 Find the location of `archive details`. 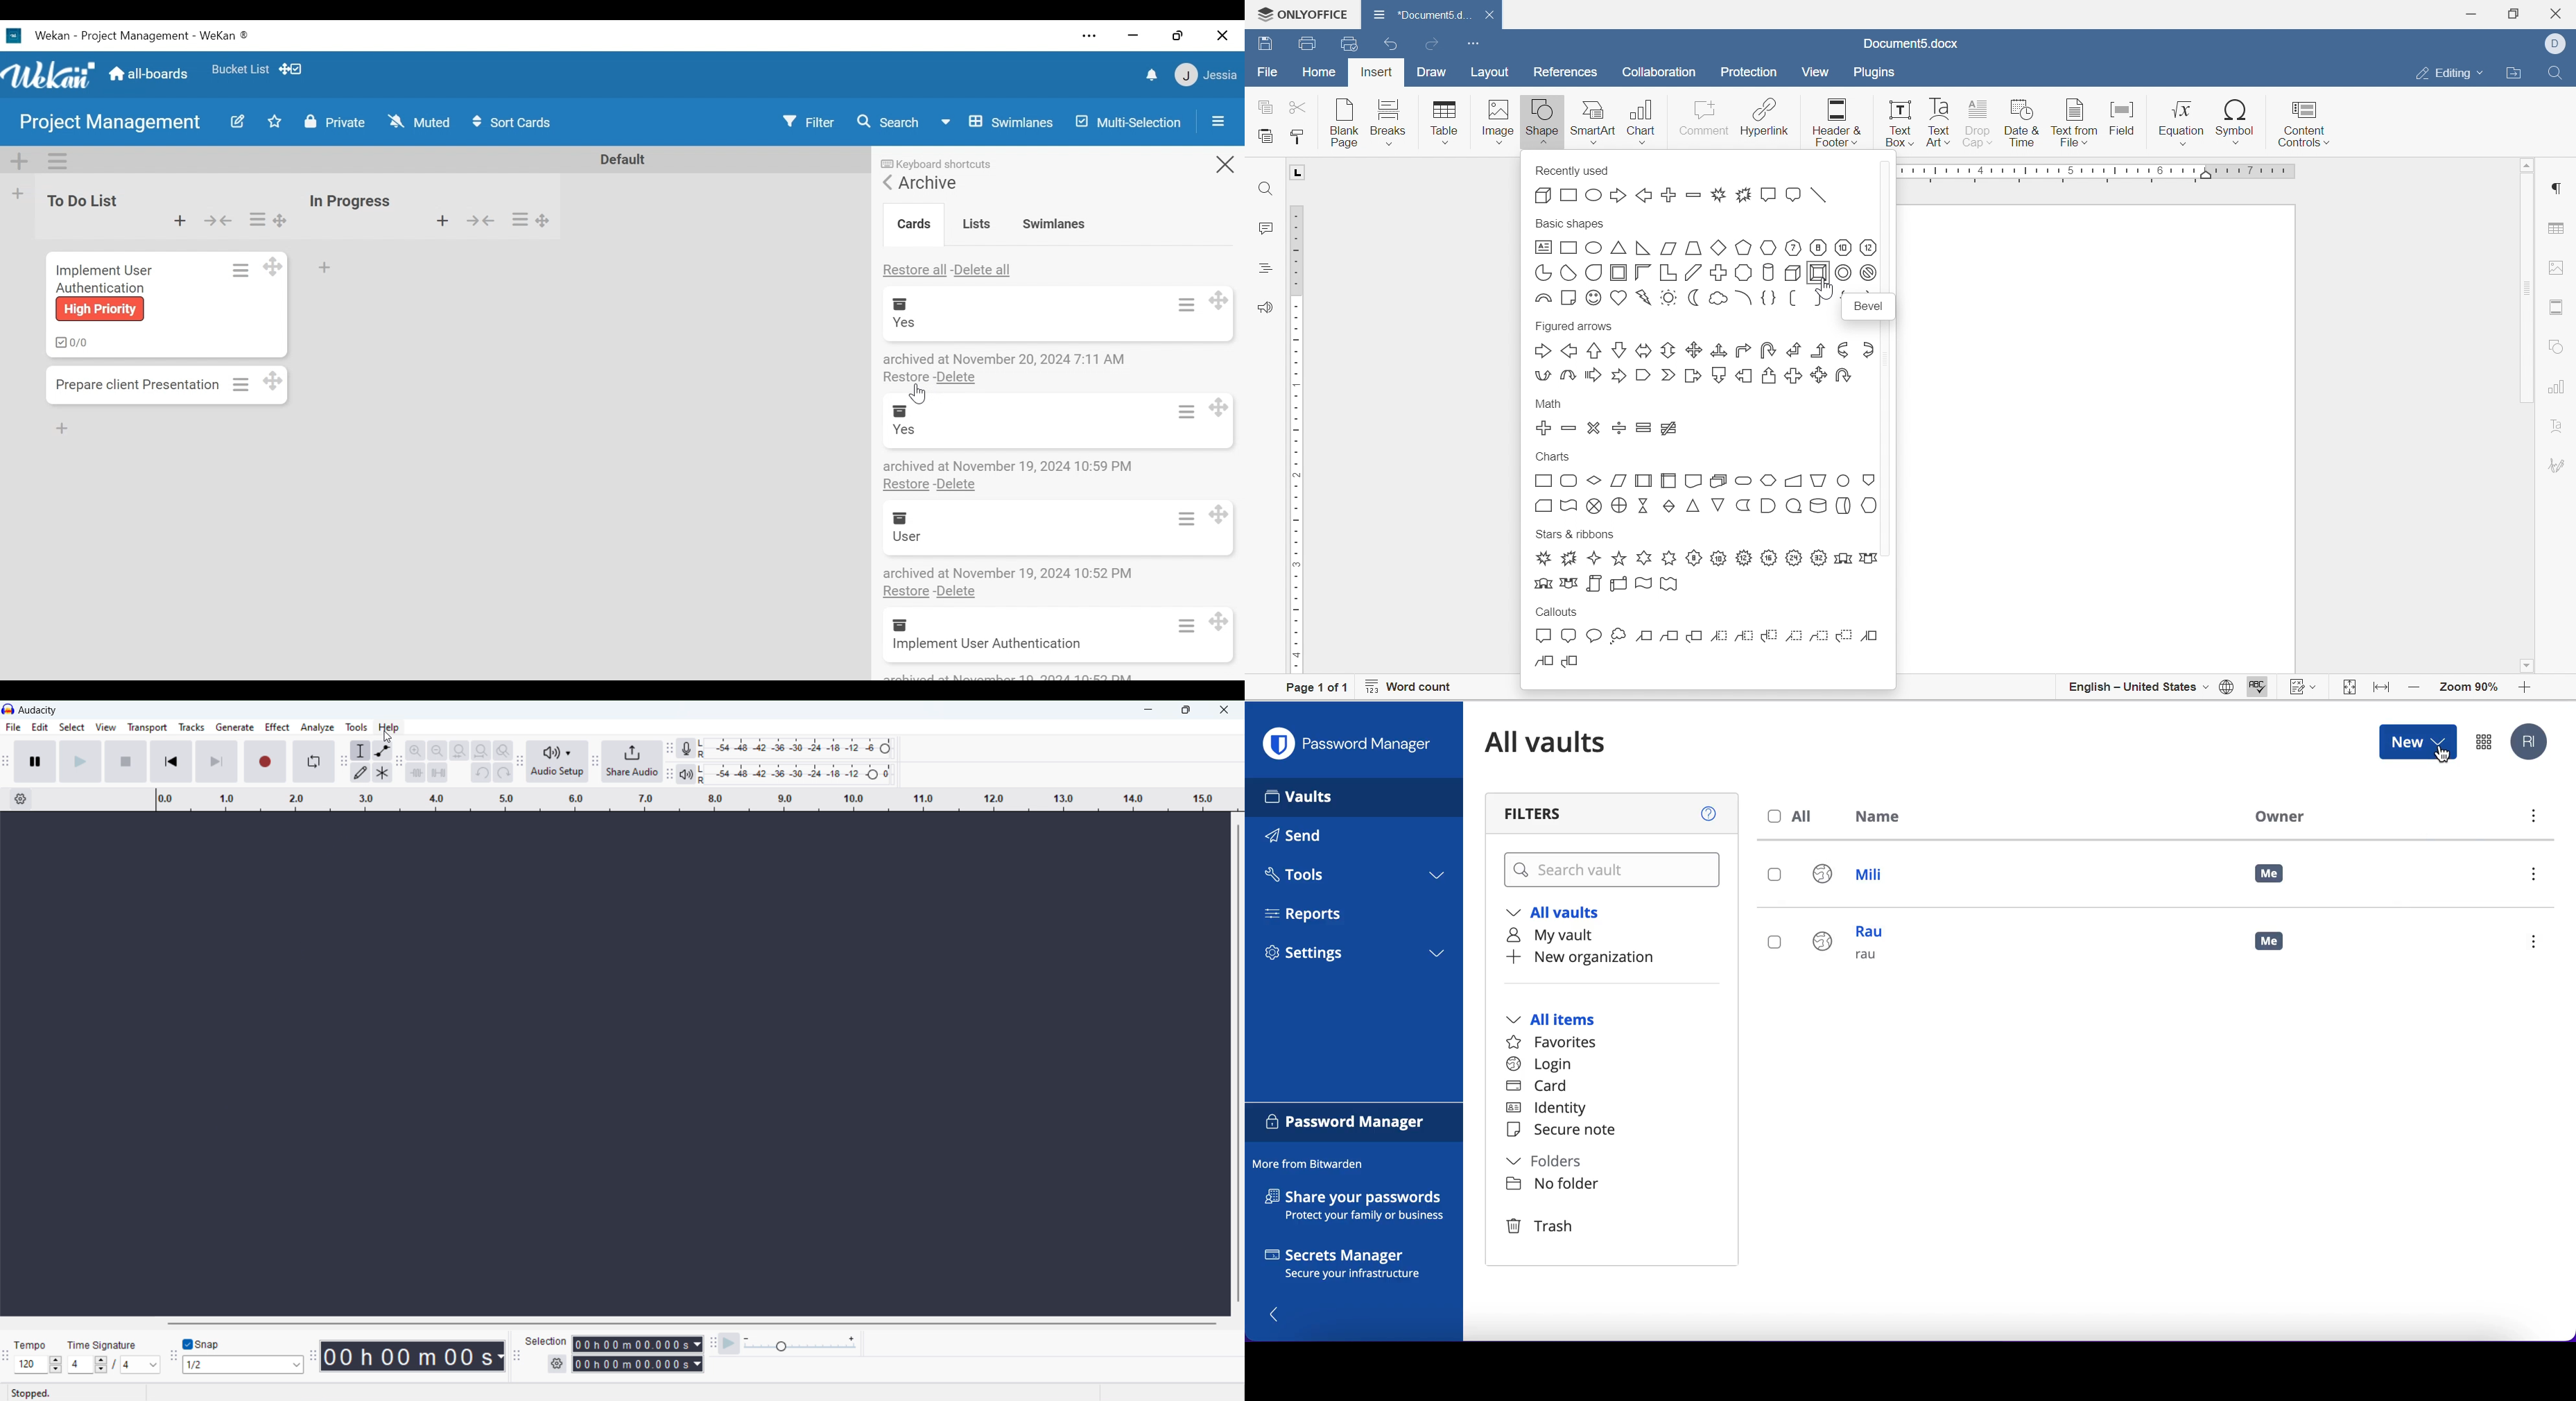

archive details is located at coordinates (1008, 676).